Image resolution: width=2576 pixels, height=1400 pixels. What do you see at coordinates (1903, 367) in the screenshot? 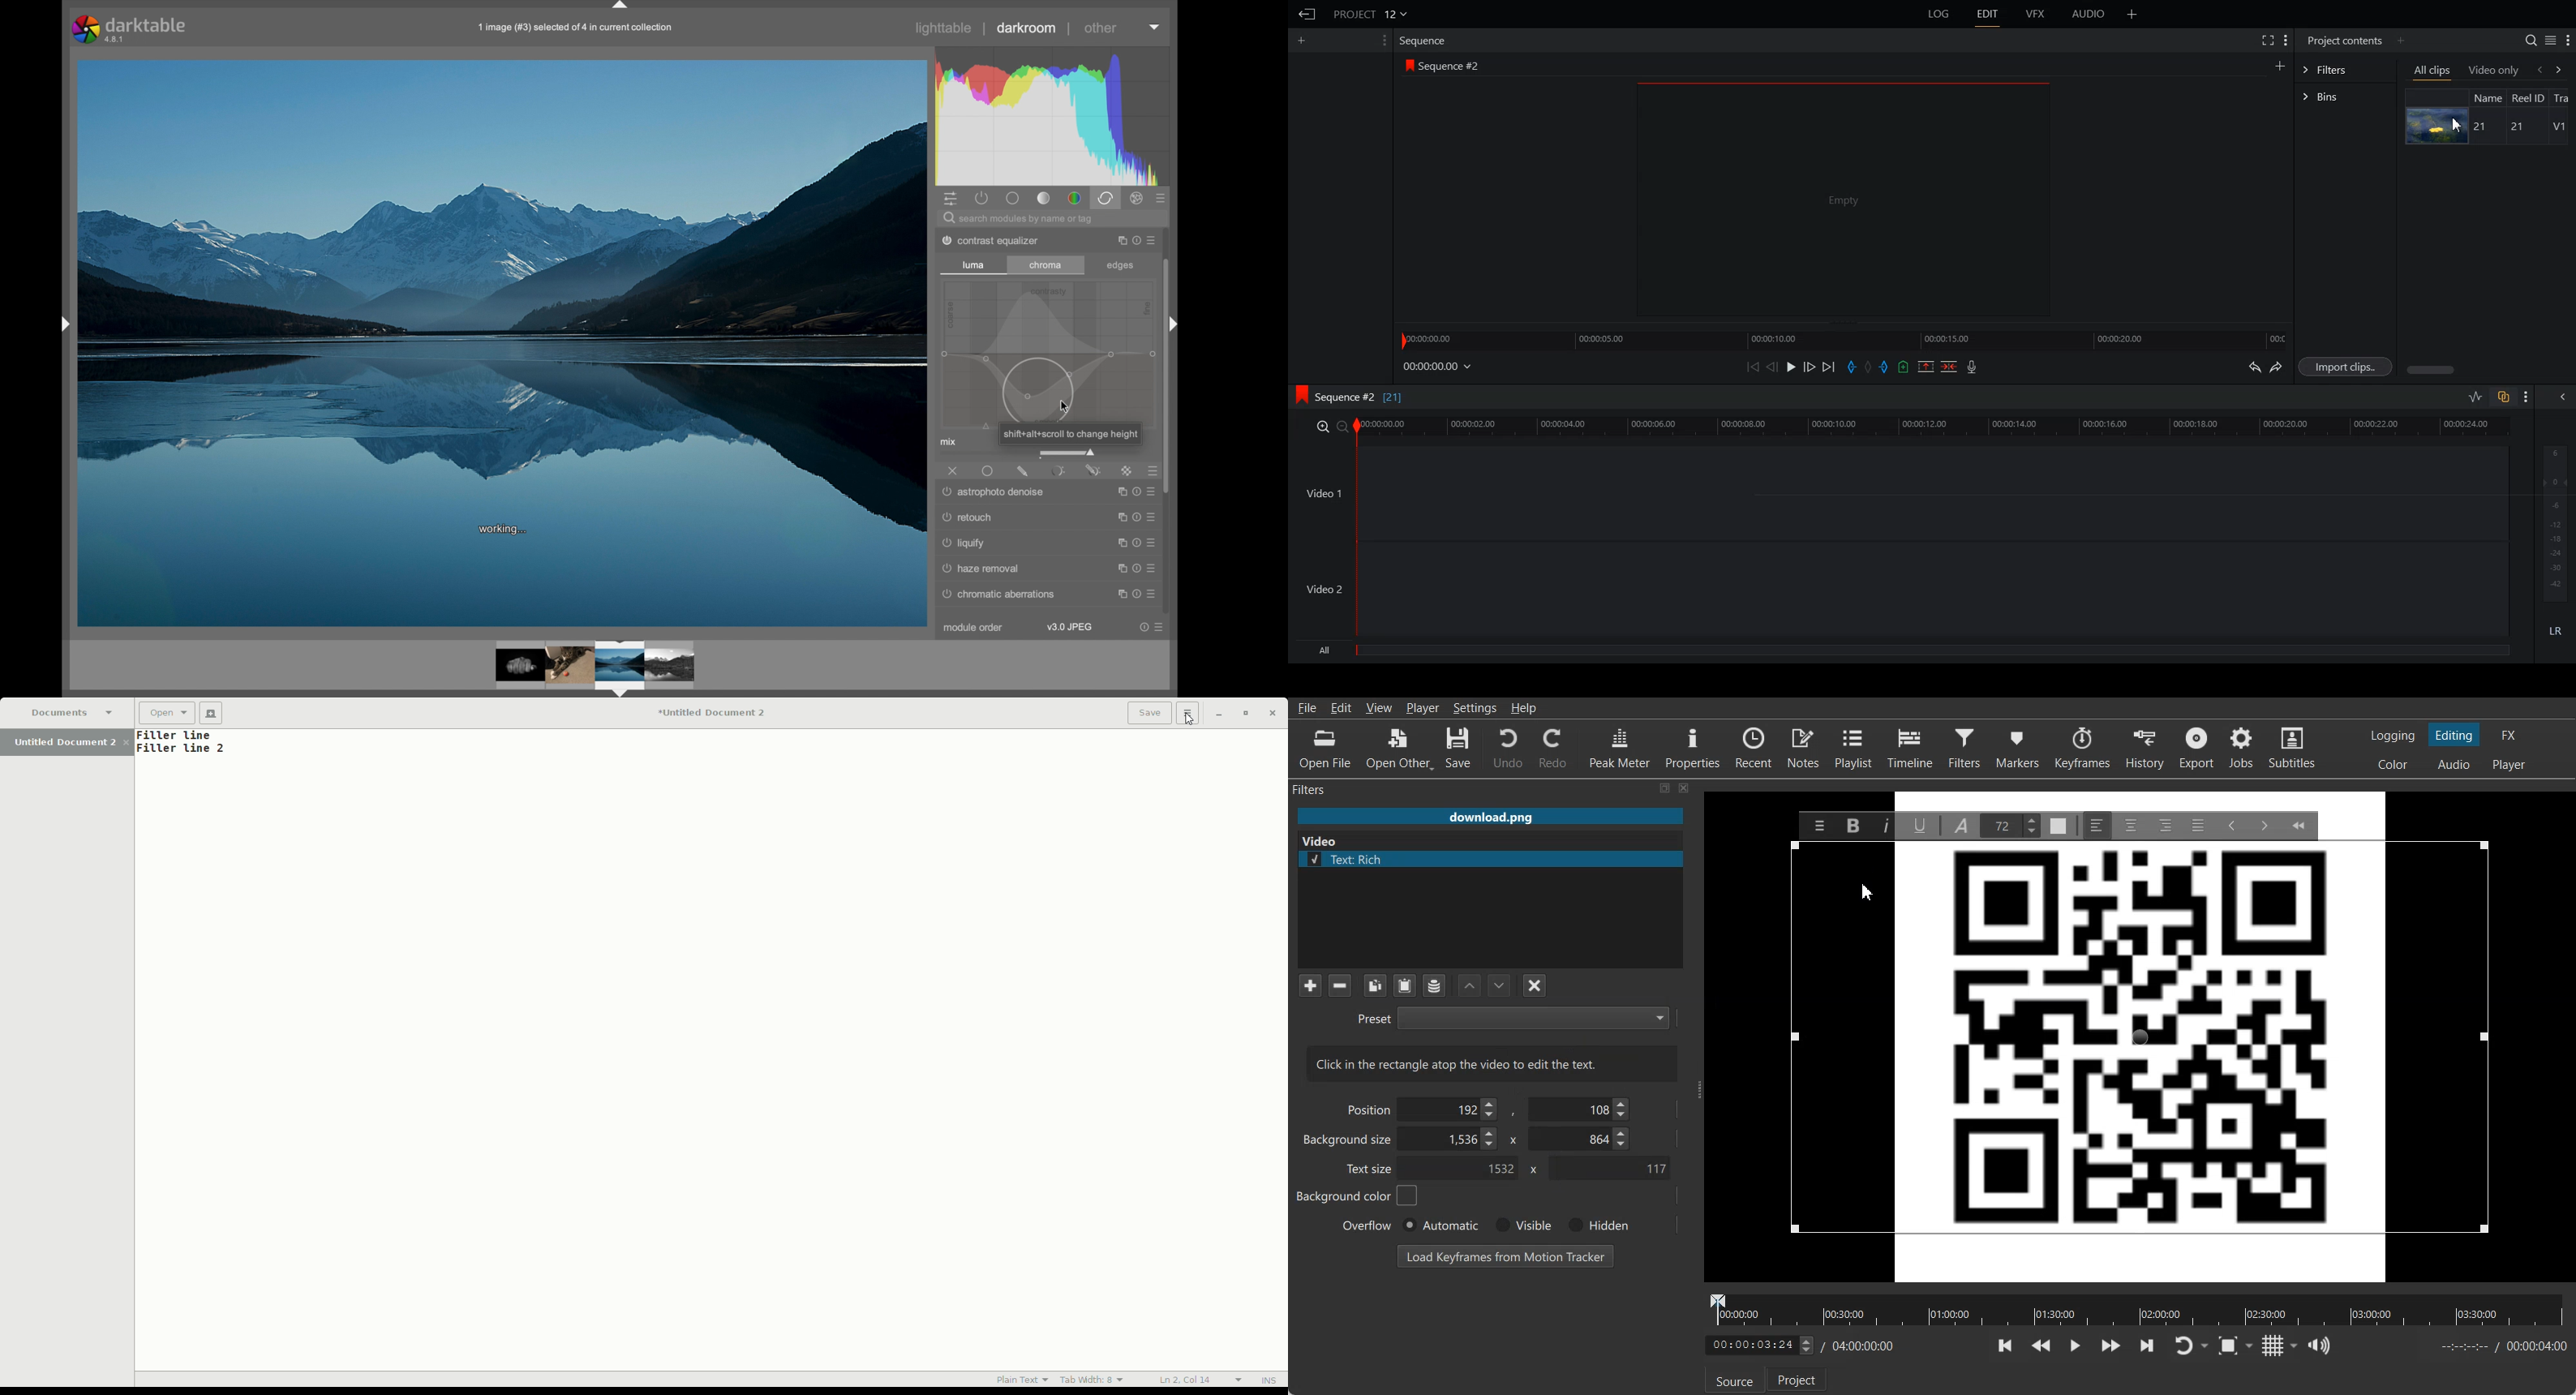
I see `Add an Cue at the current position` at bounding box center [1903, 367].